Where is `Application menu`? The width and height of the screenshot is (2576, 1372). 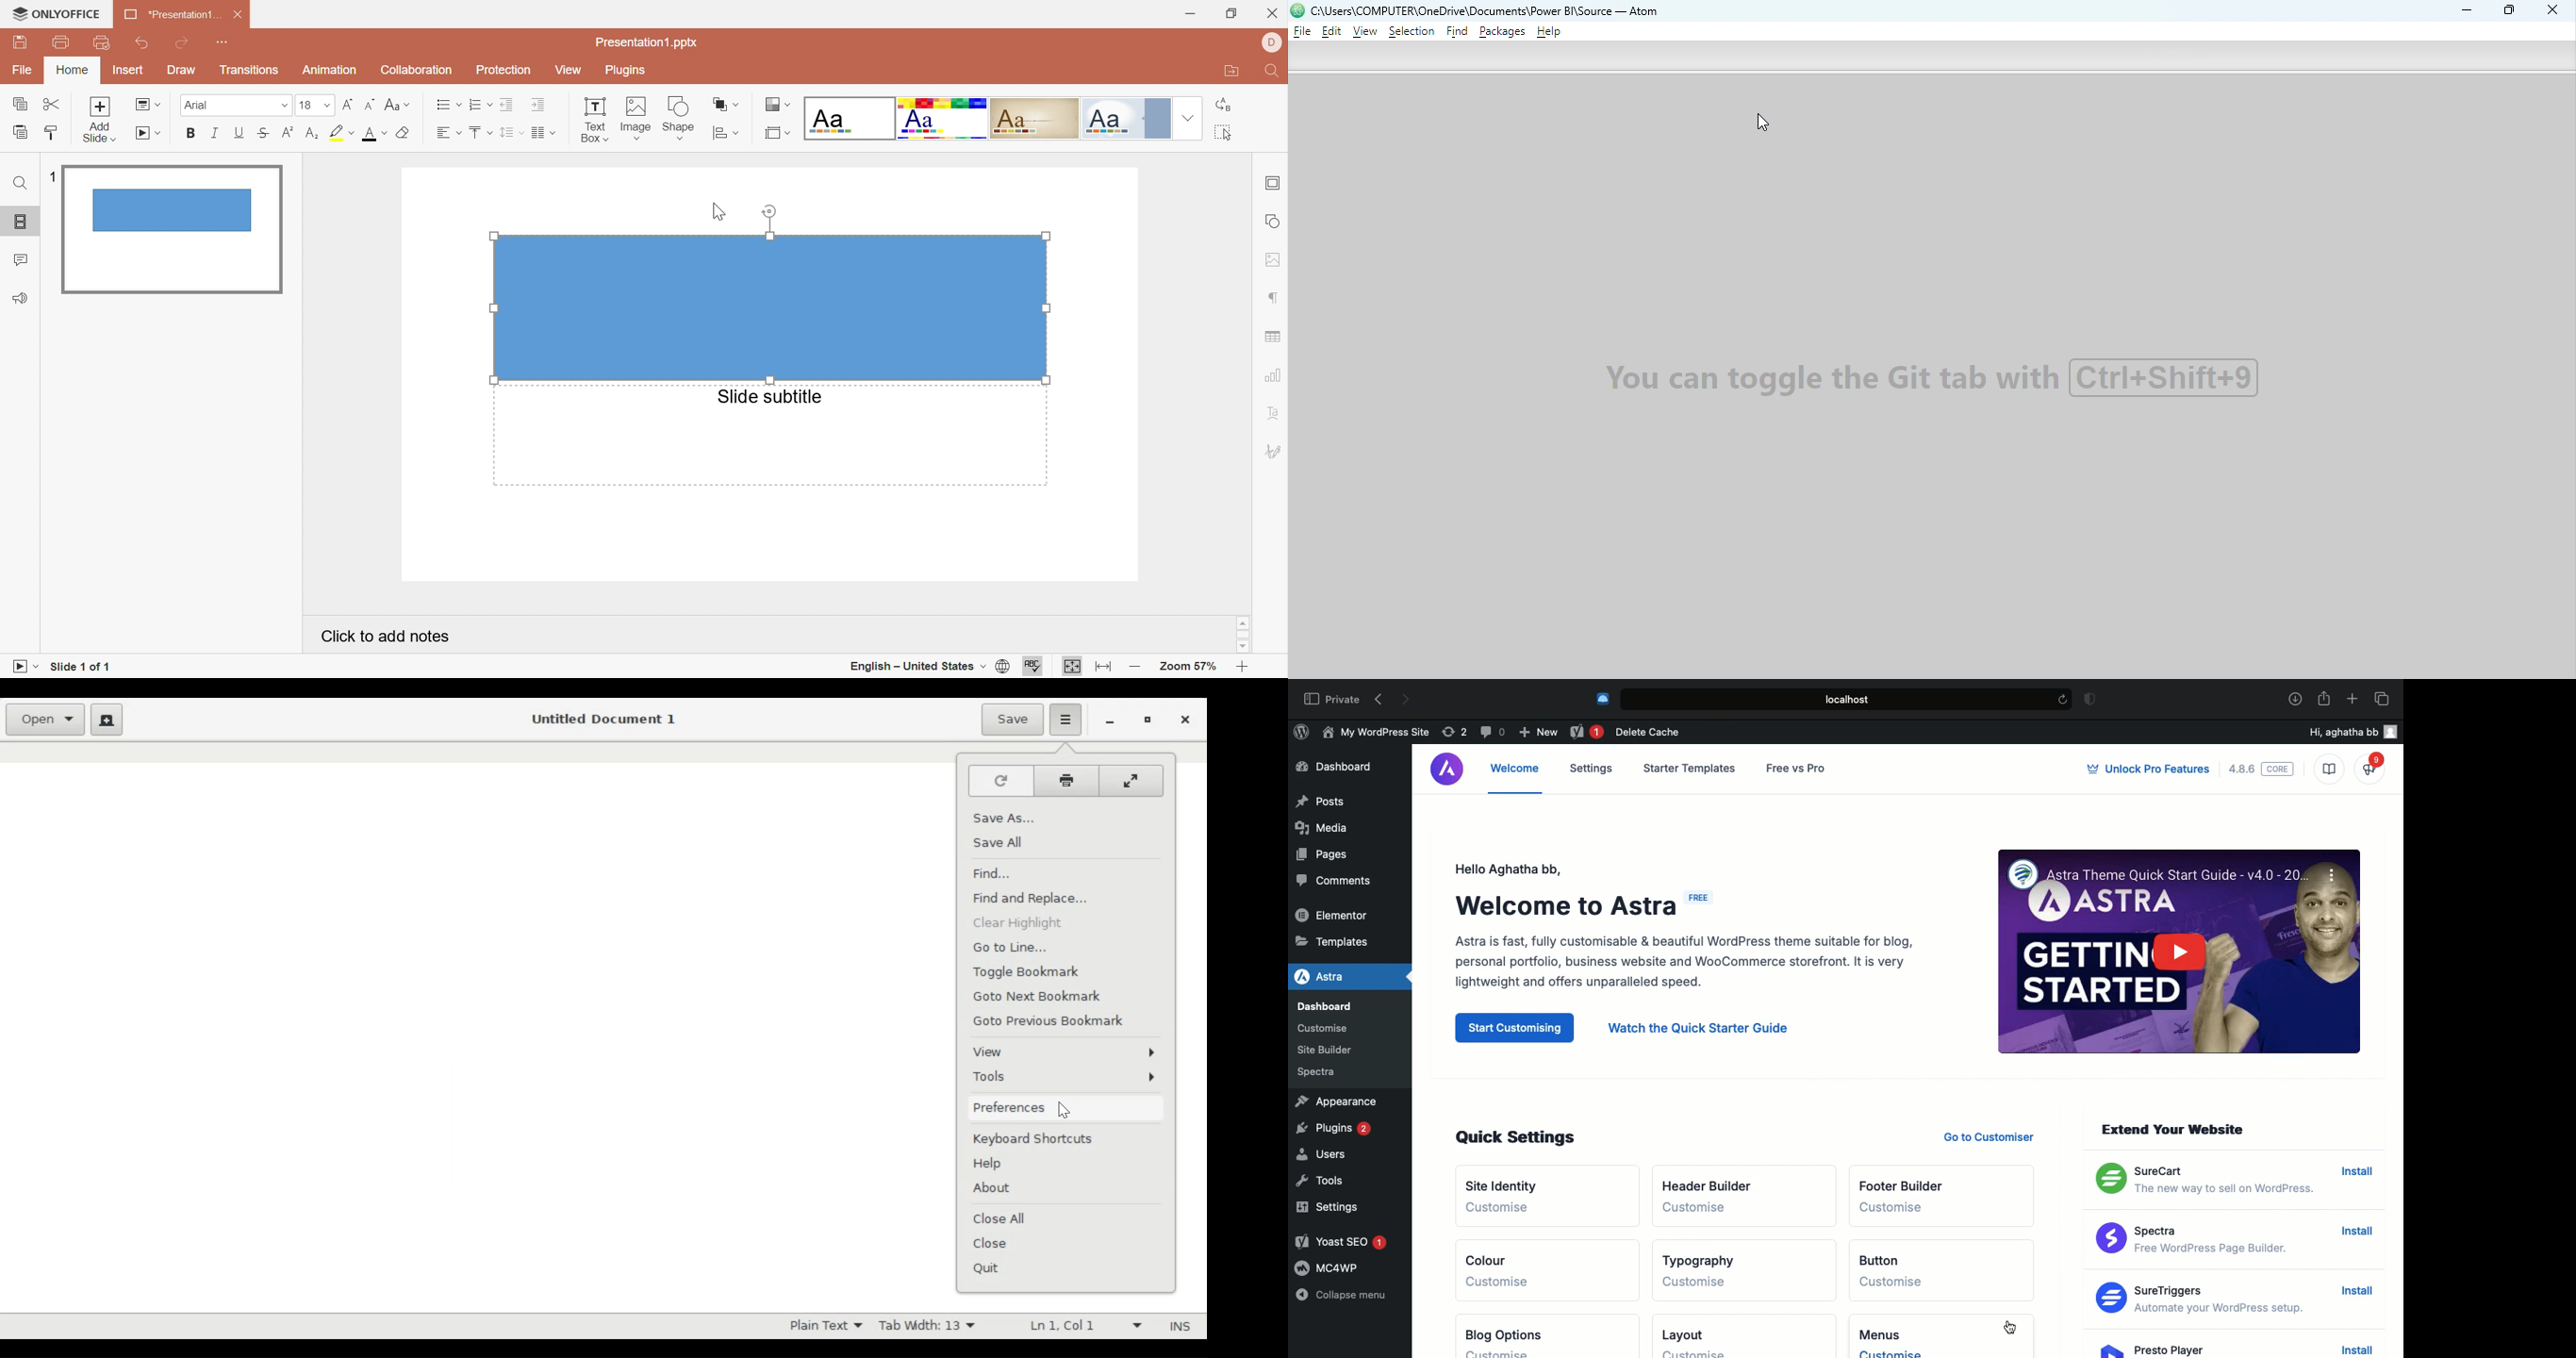
Application menu is located at coordinates (1065, 720).